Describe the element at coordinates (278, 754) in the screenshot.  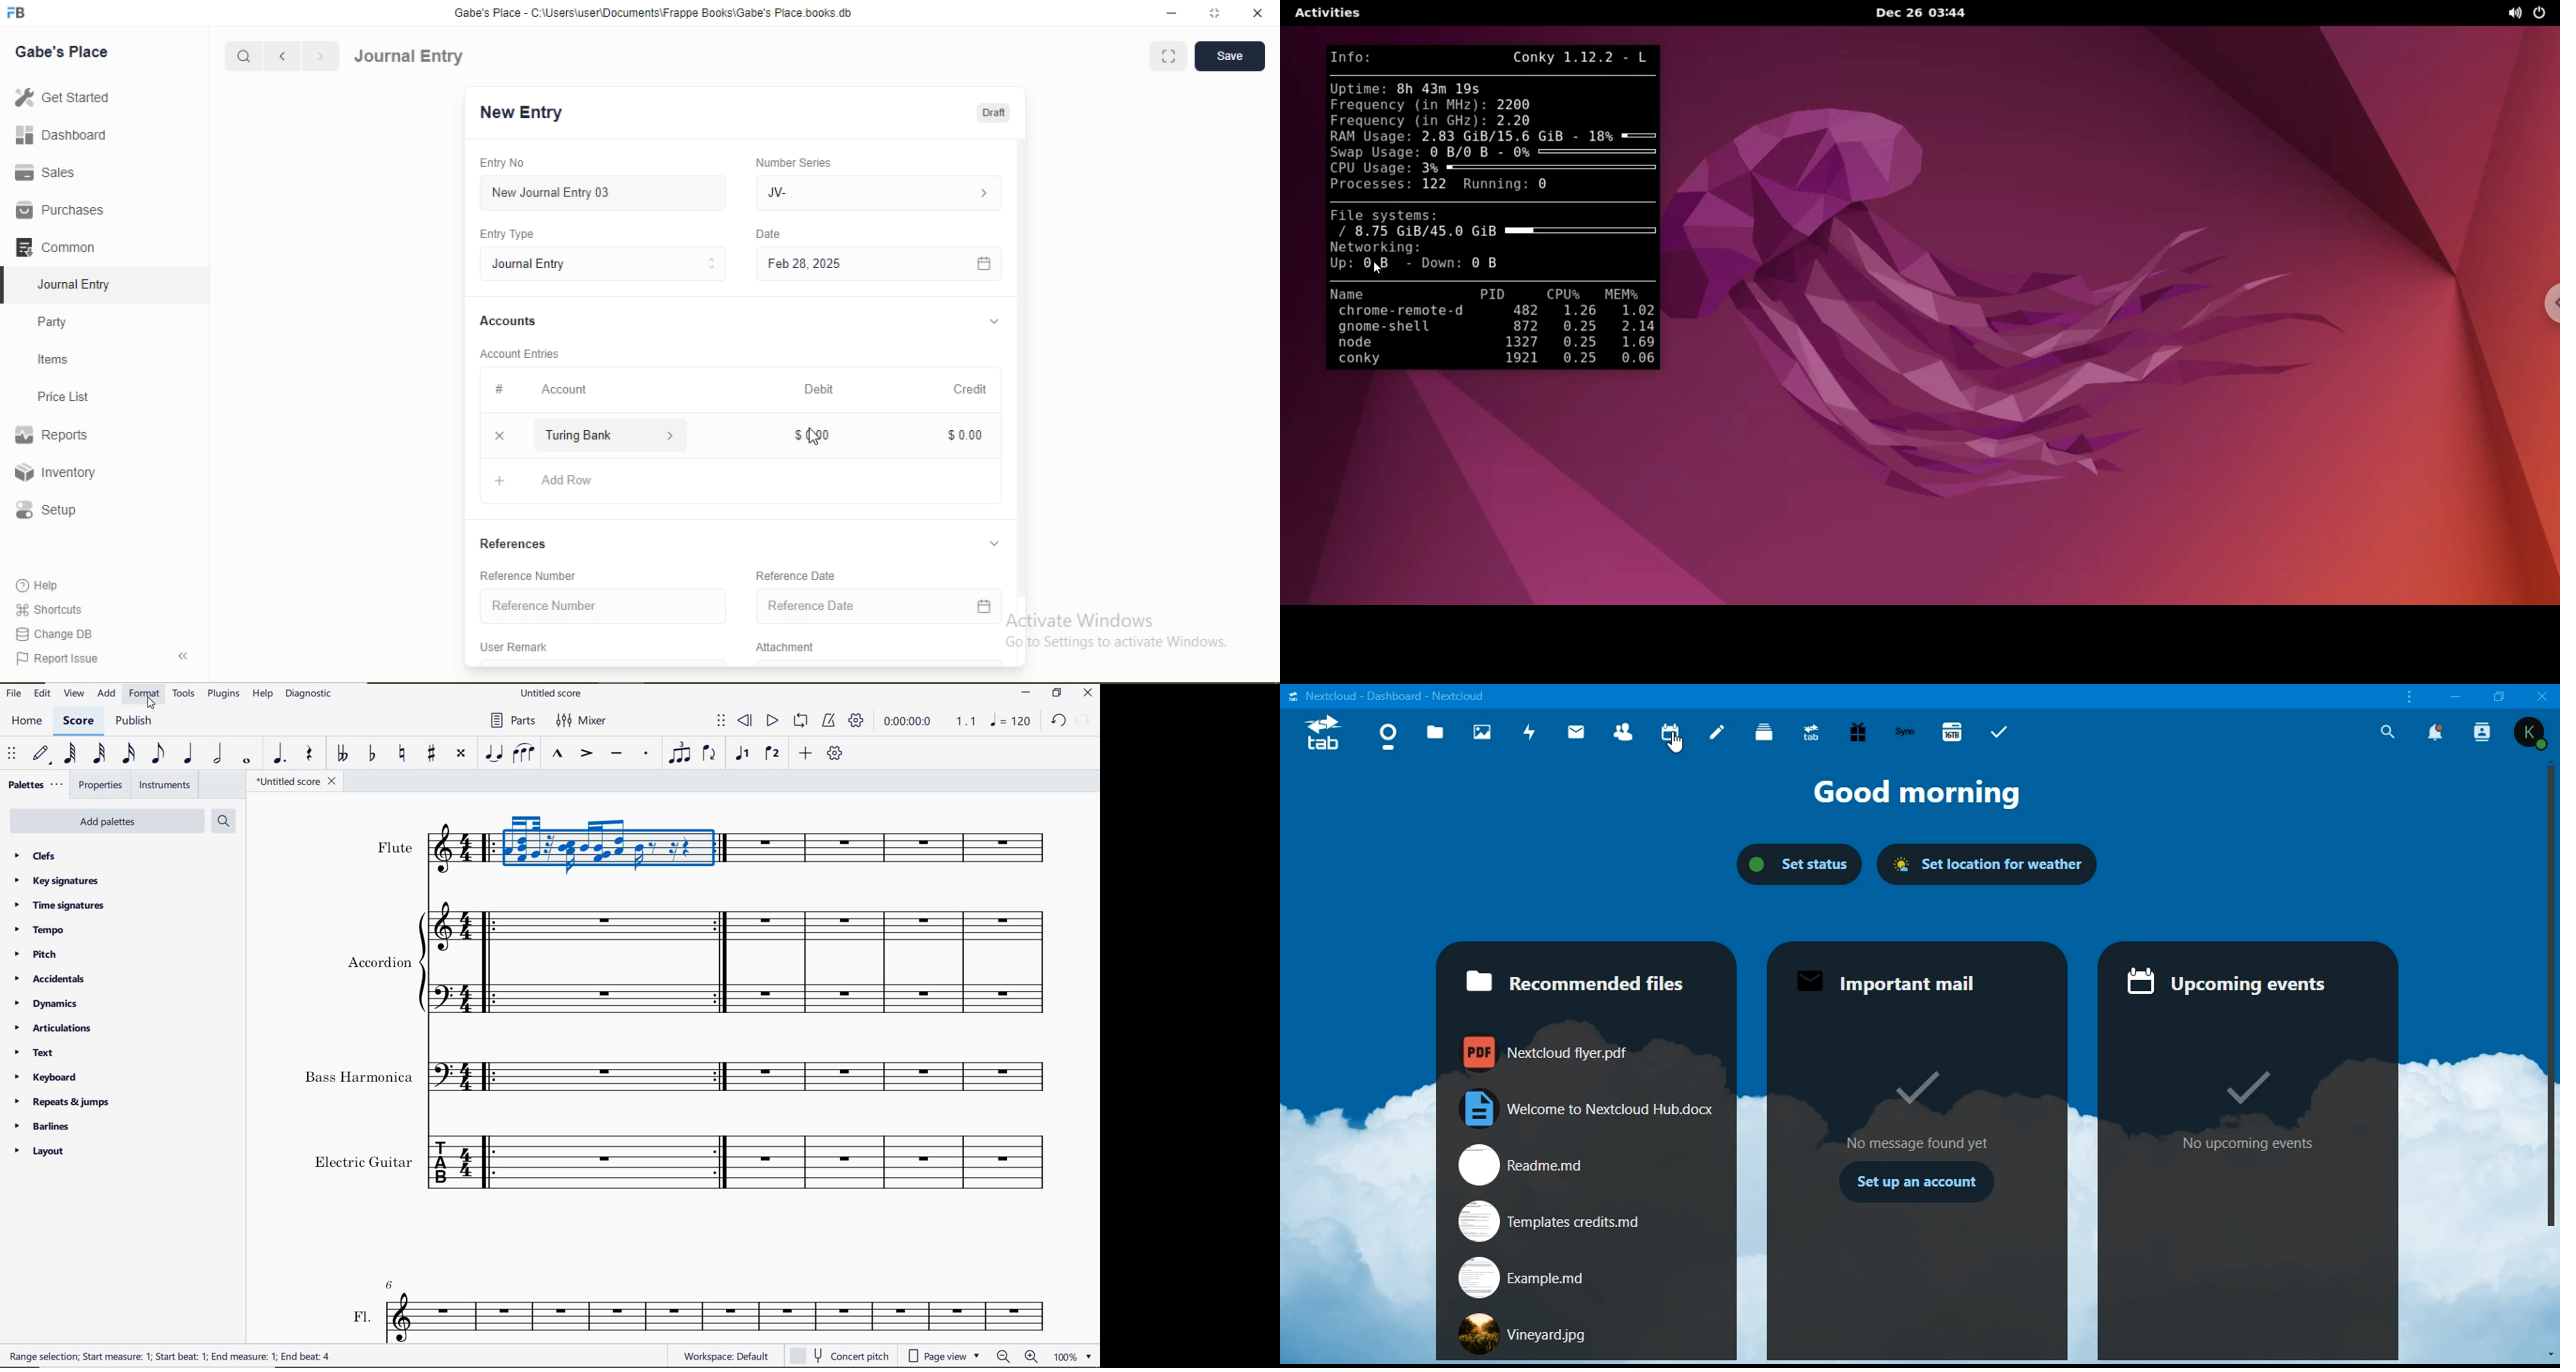
I see `augmentation dot` at that location.